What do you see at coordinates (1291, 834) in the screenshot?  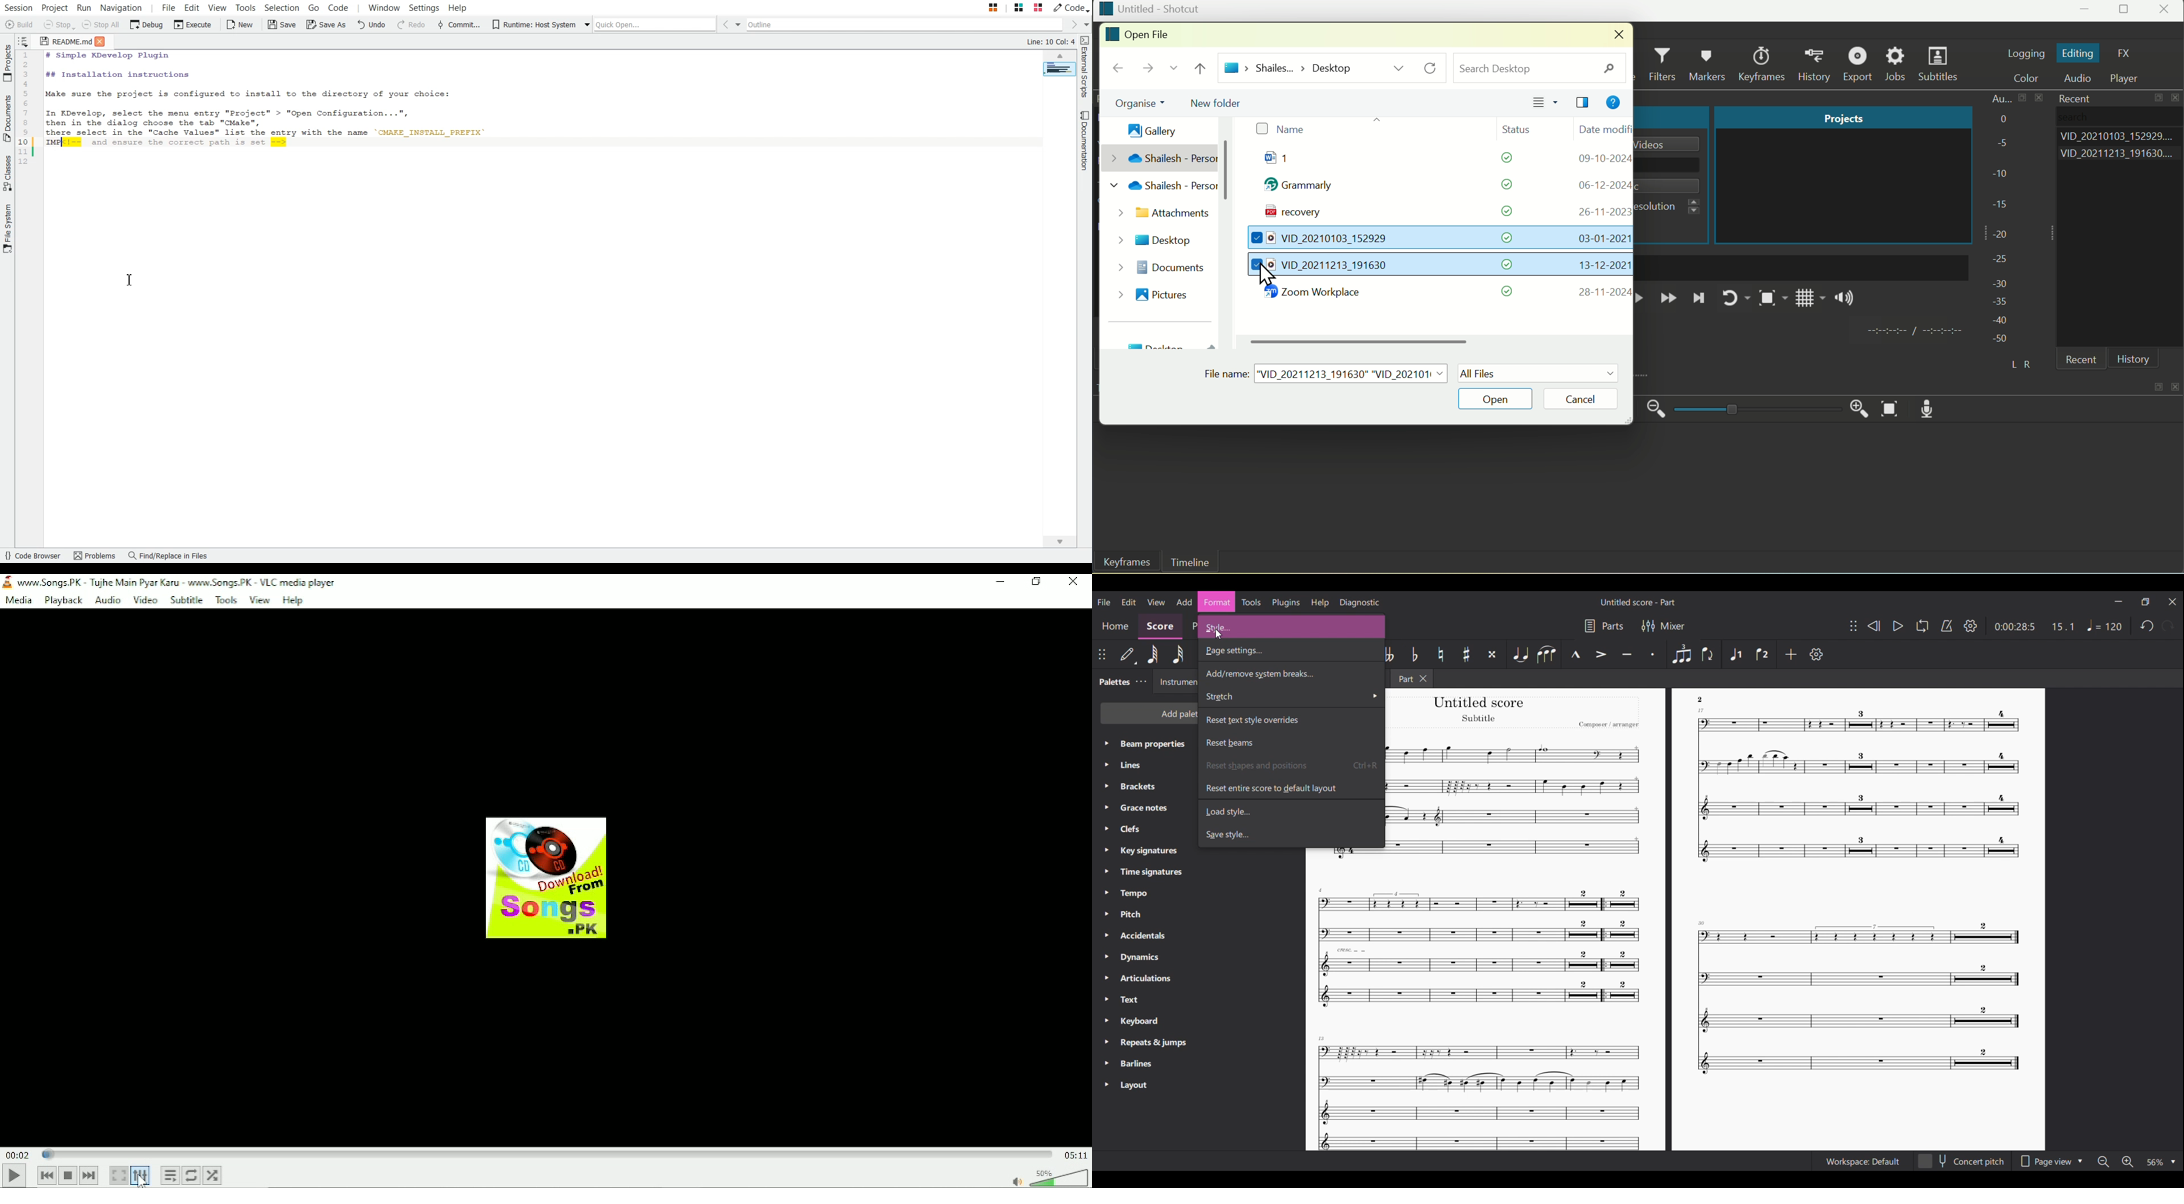 I see `Save style` at bounding box center [1291, 834].